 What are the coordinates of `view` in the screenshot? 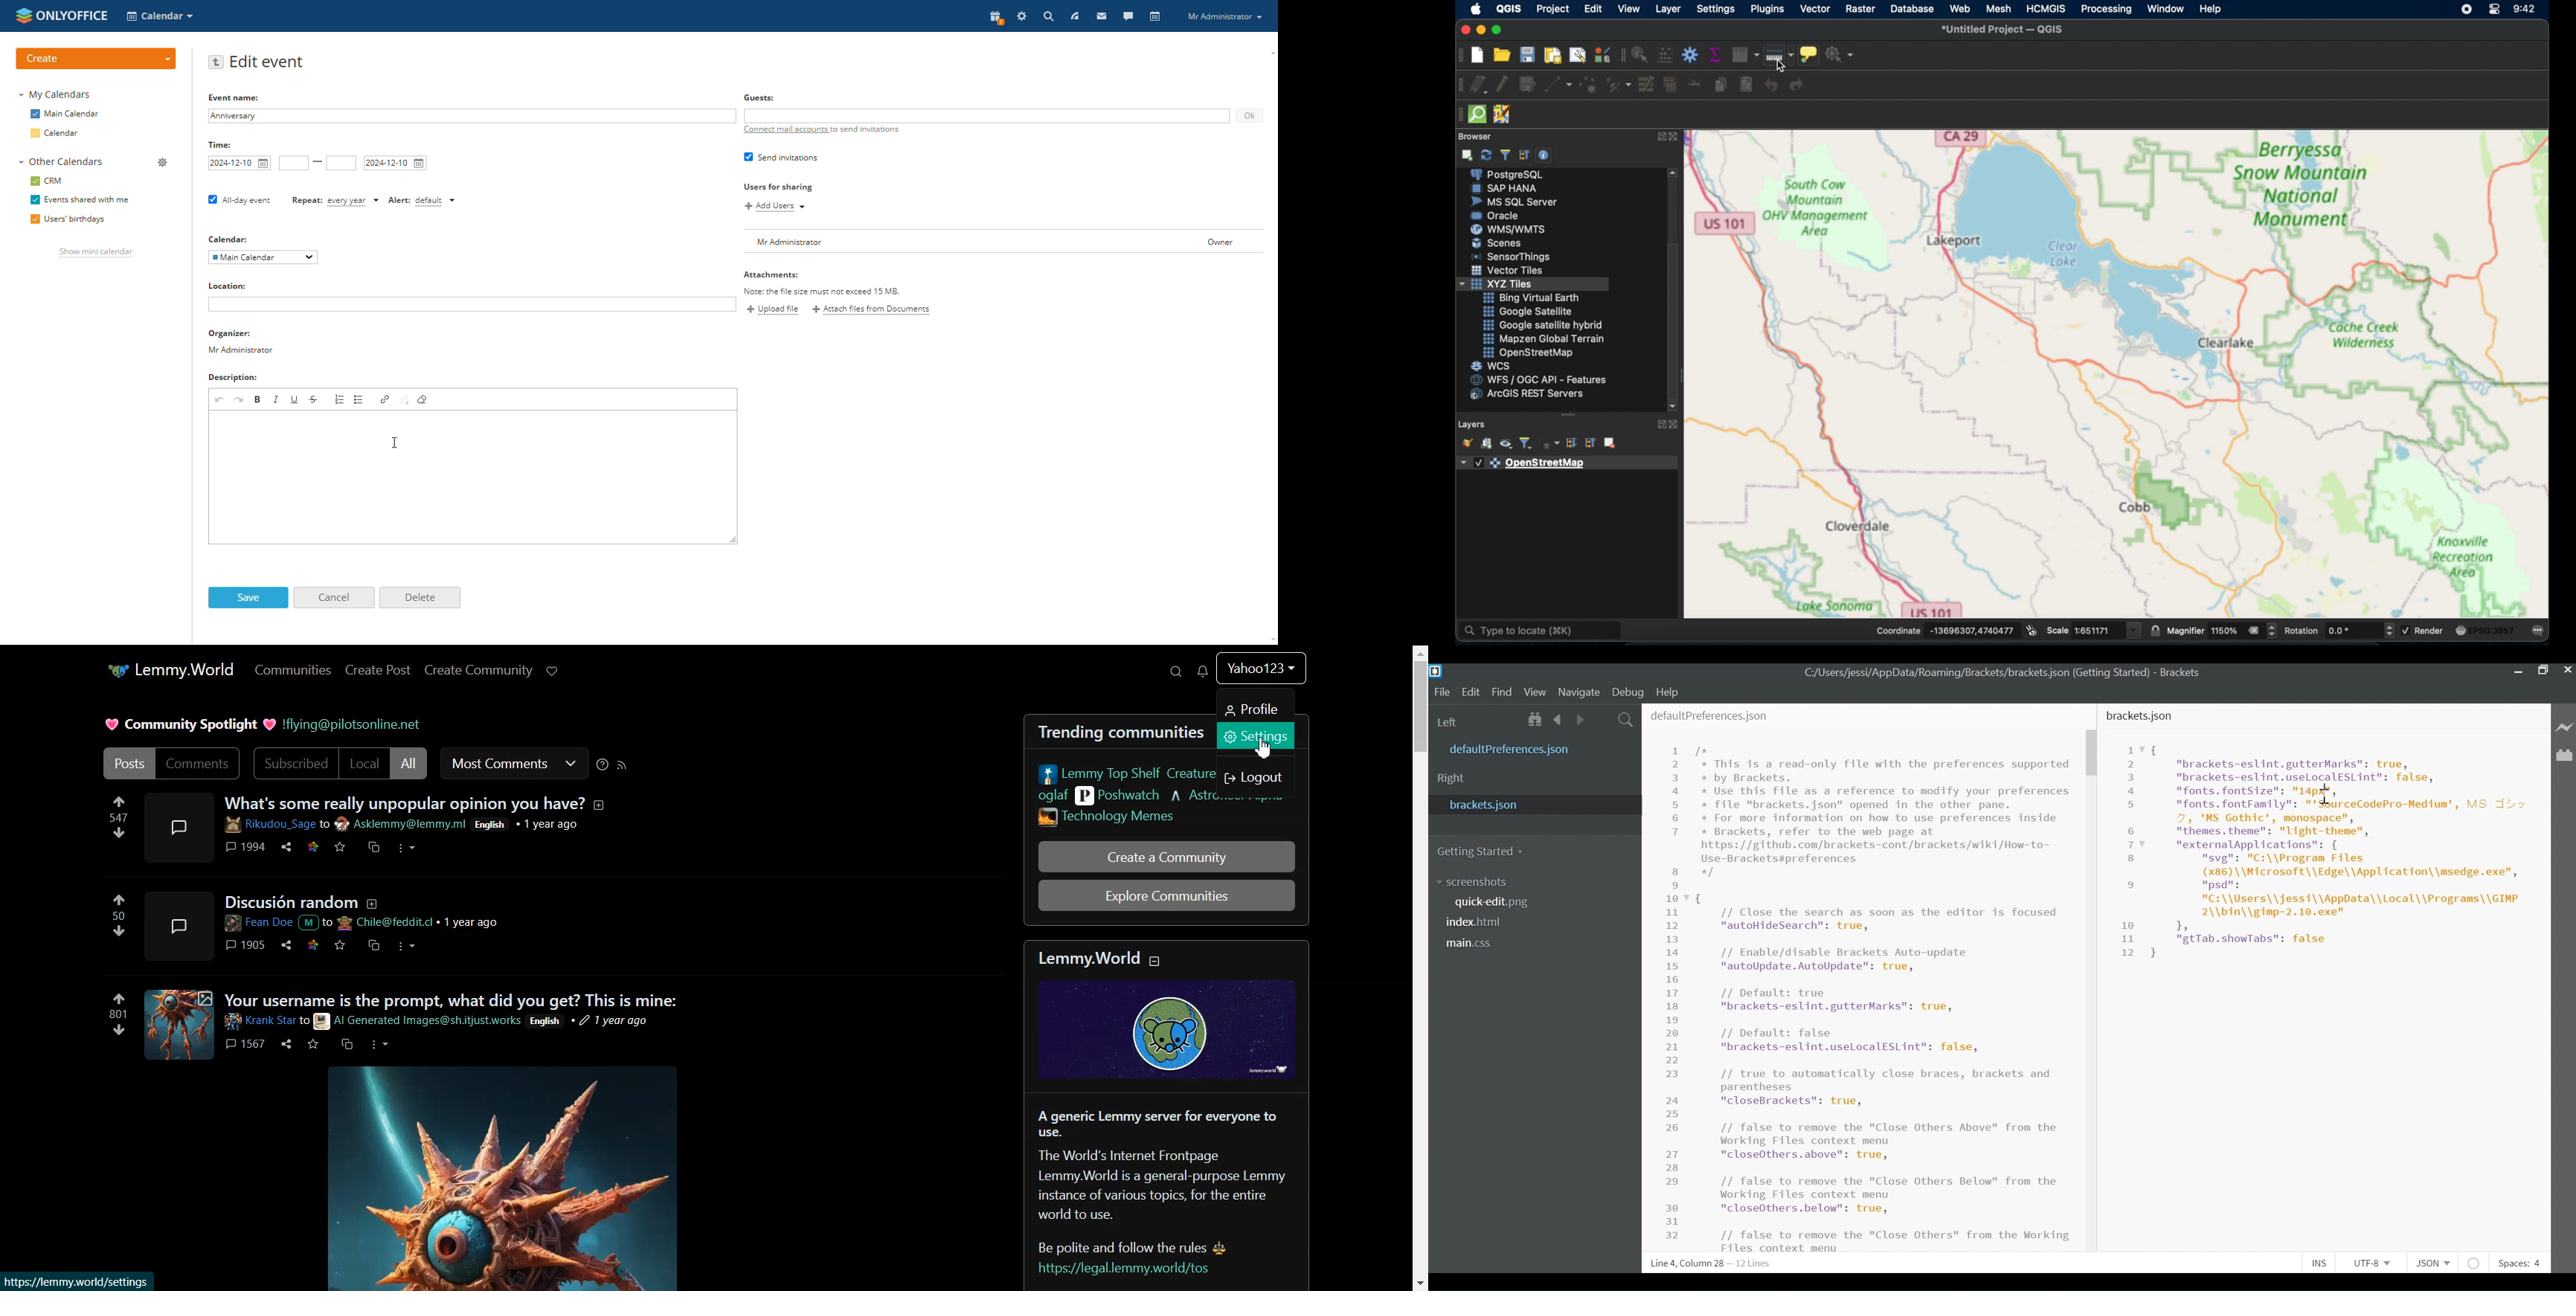 It's located at (1628, 8).